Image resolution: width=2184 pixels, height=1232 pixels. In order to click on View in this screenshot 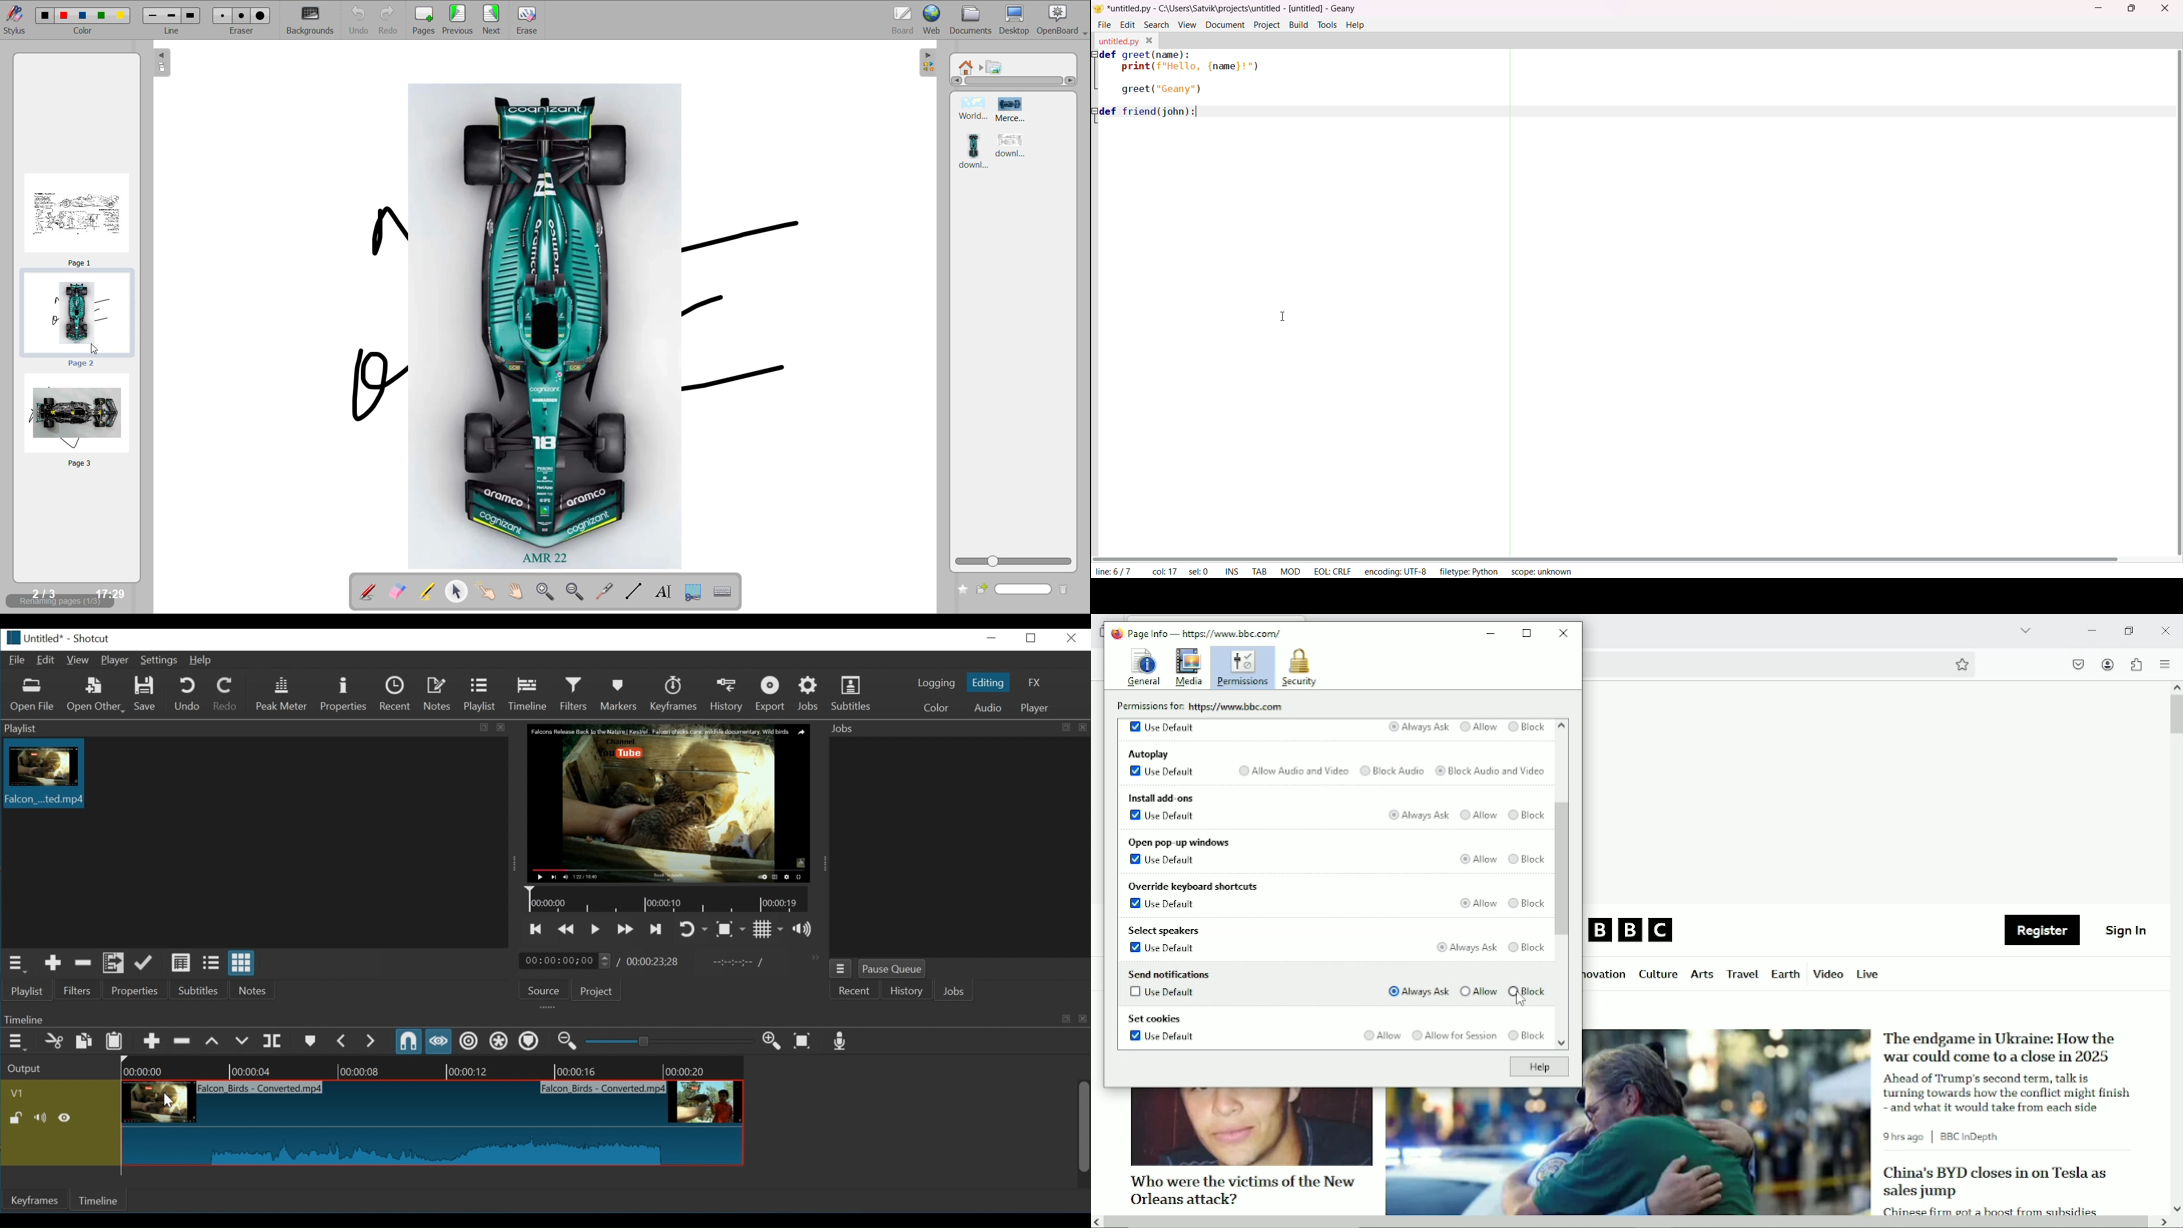, I will do `click(77, 661)`.